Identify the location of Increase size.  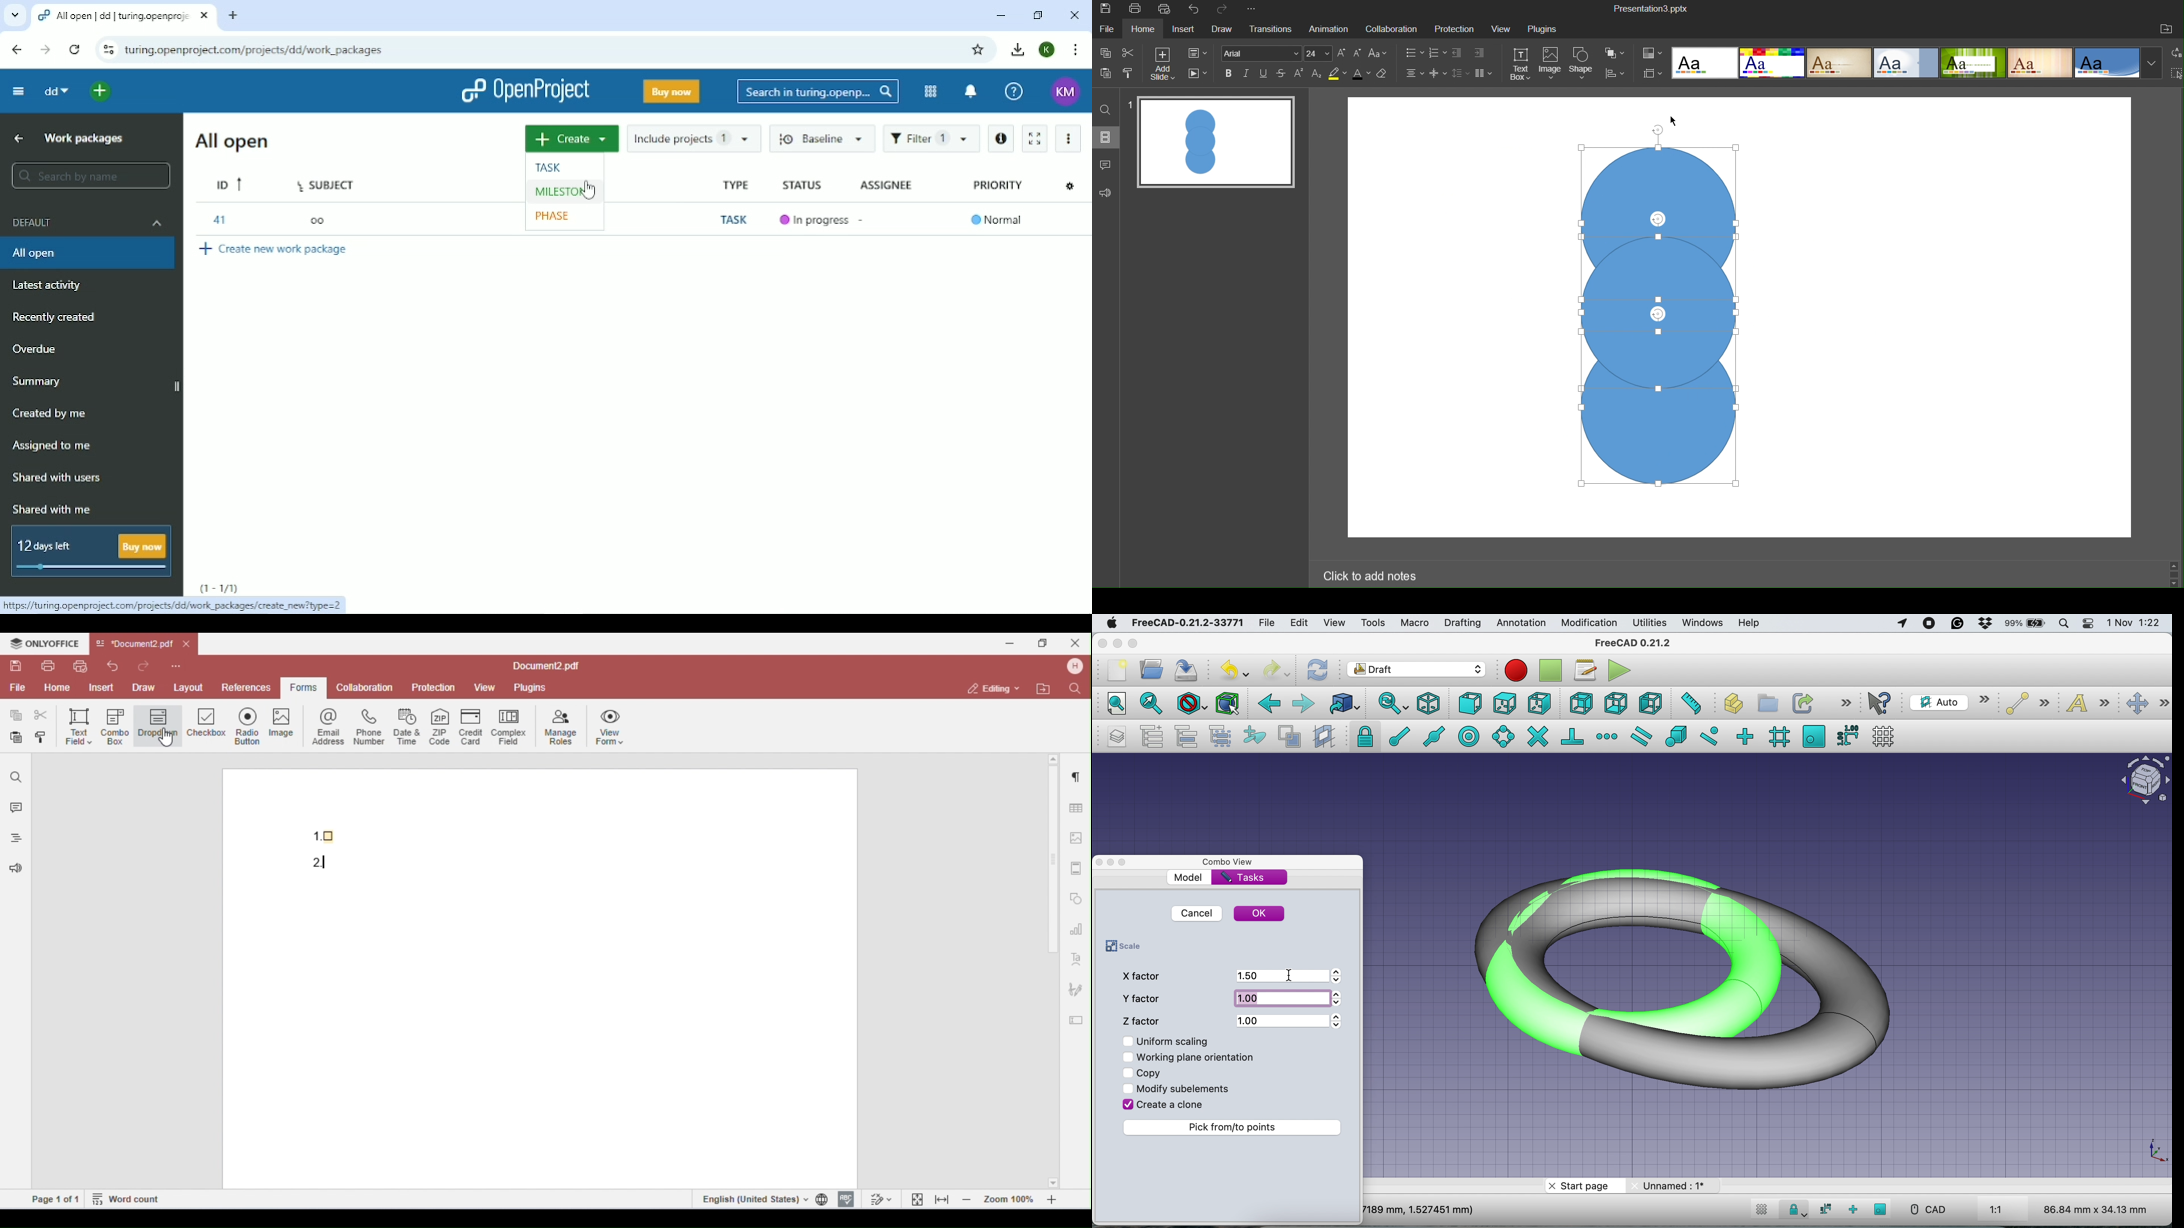
(1342, 53).